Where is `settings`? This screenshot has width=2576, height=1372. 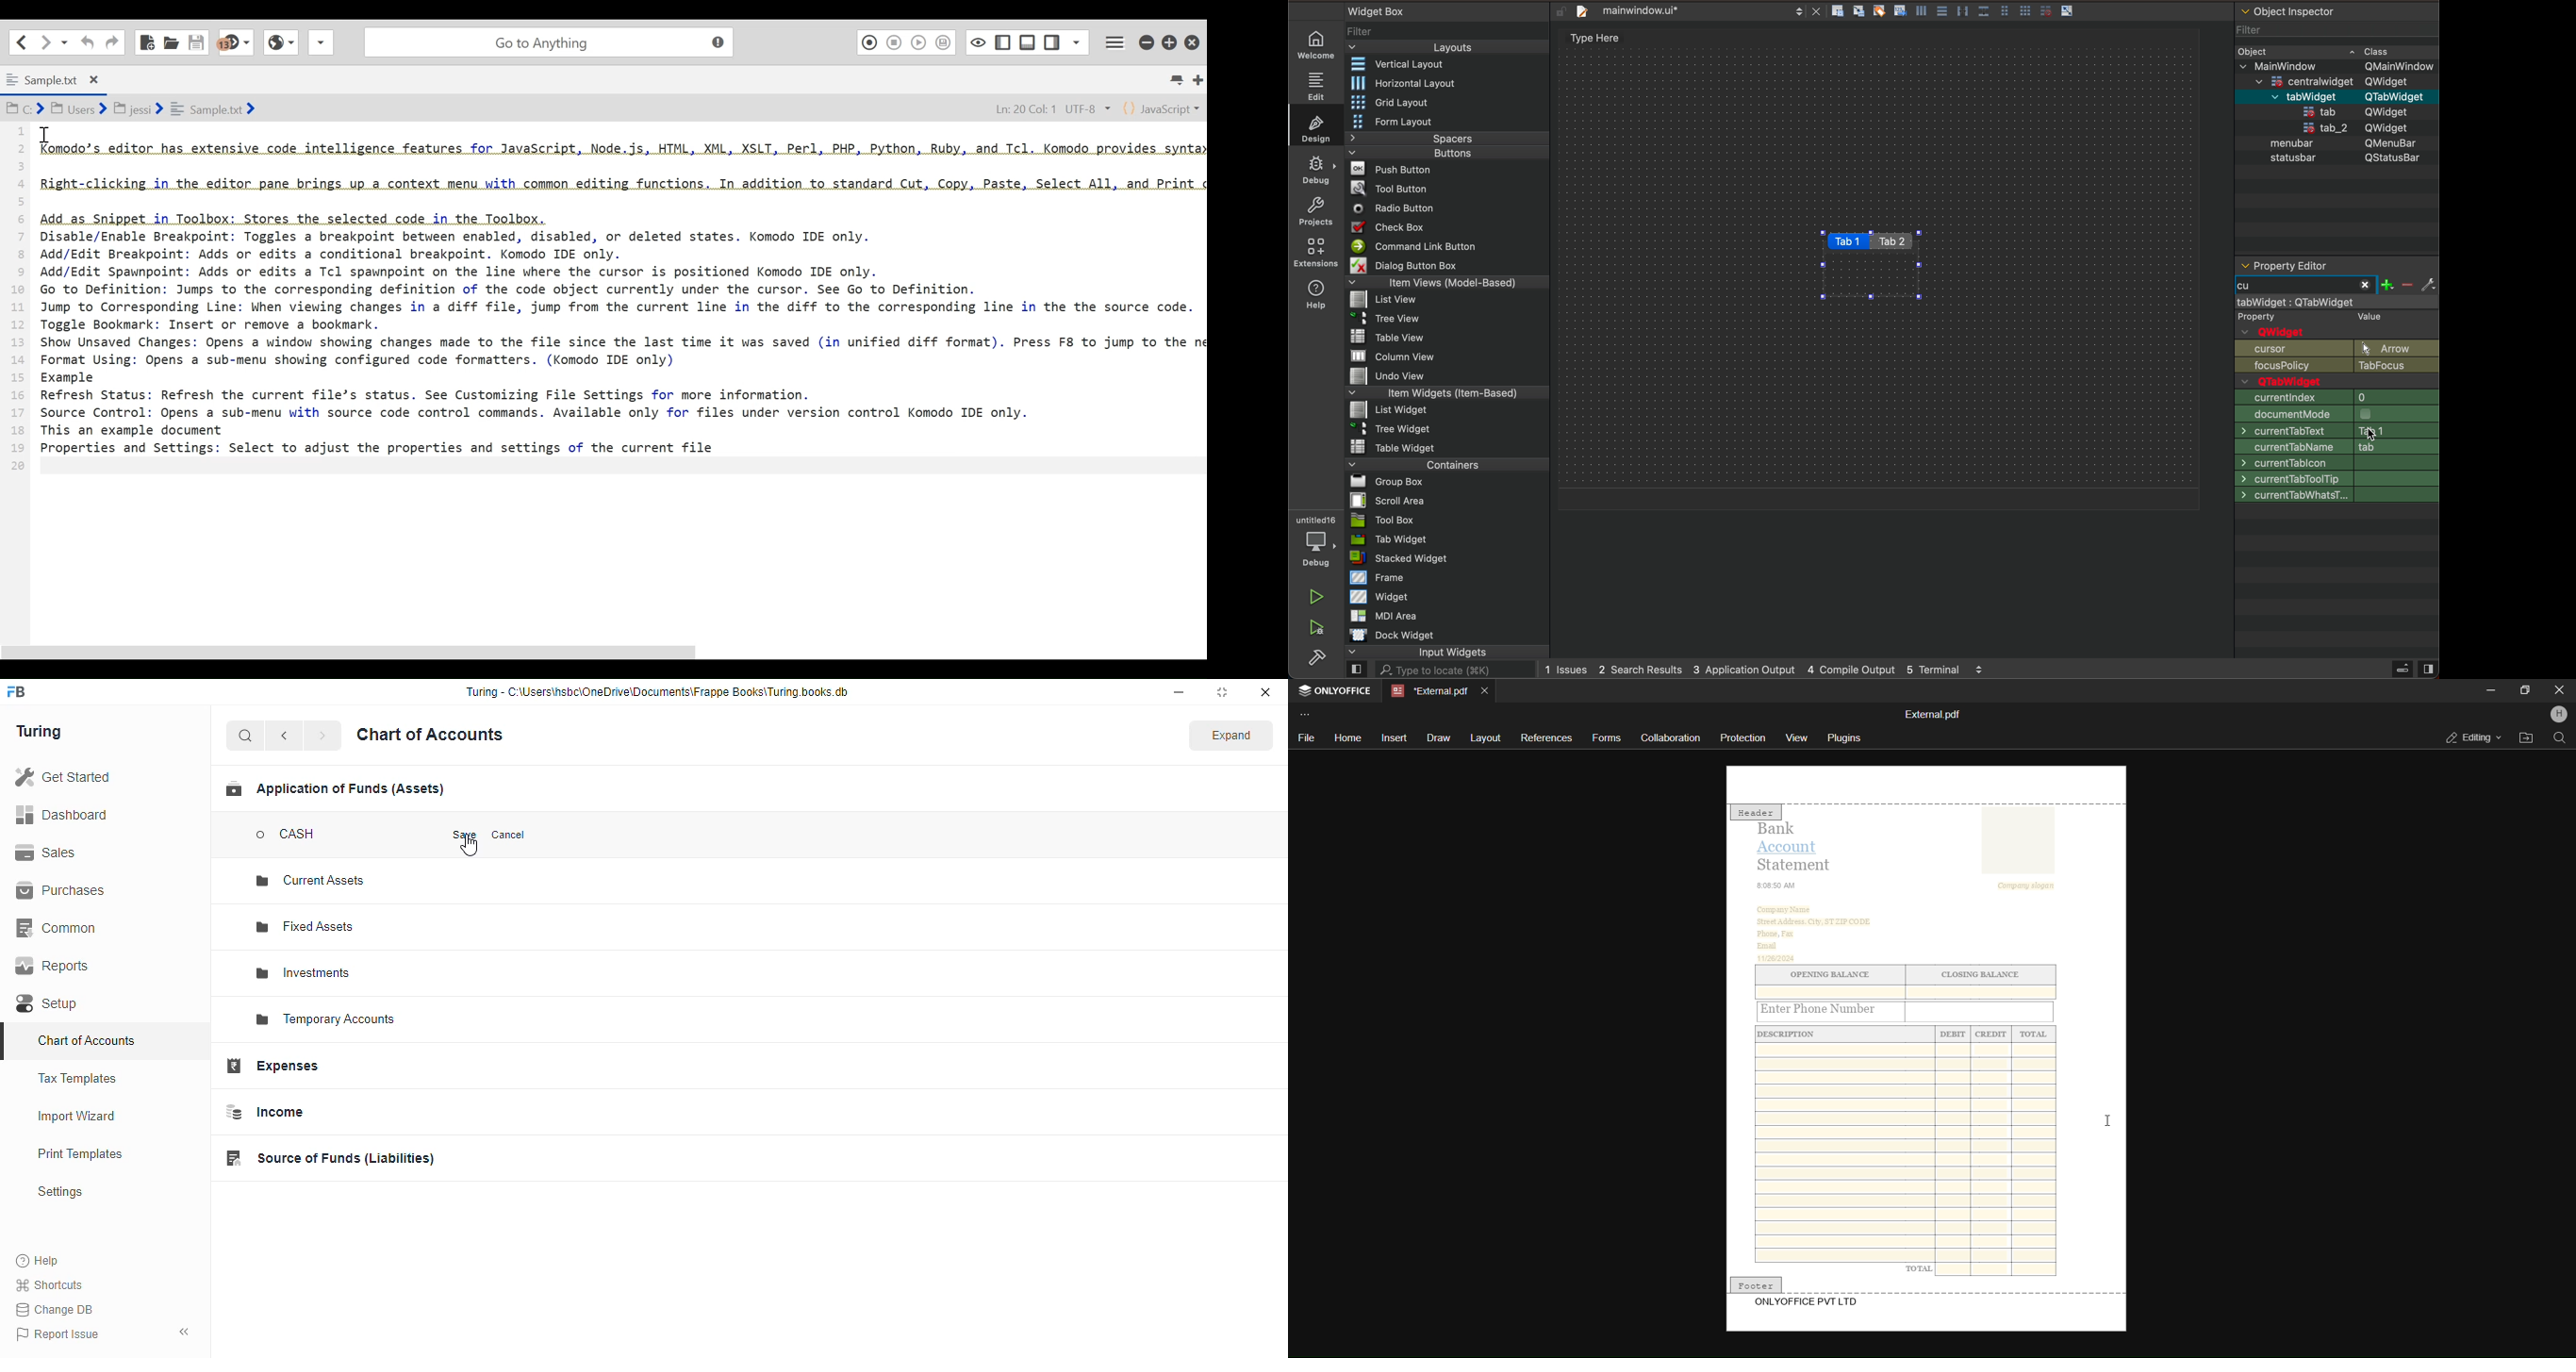
settings is located at coordinates (59, 1191).